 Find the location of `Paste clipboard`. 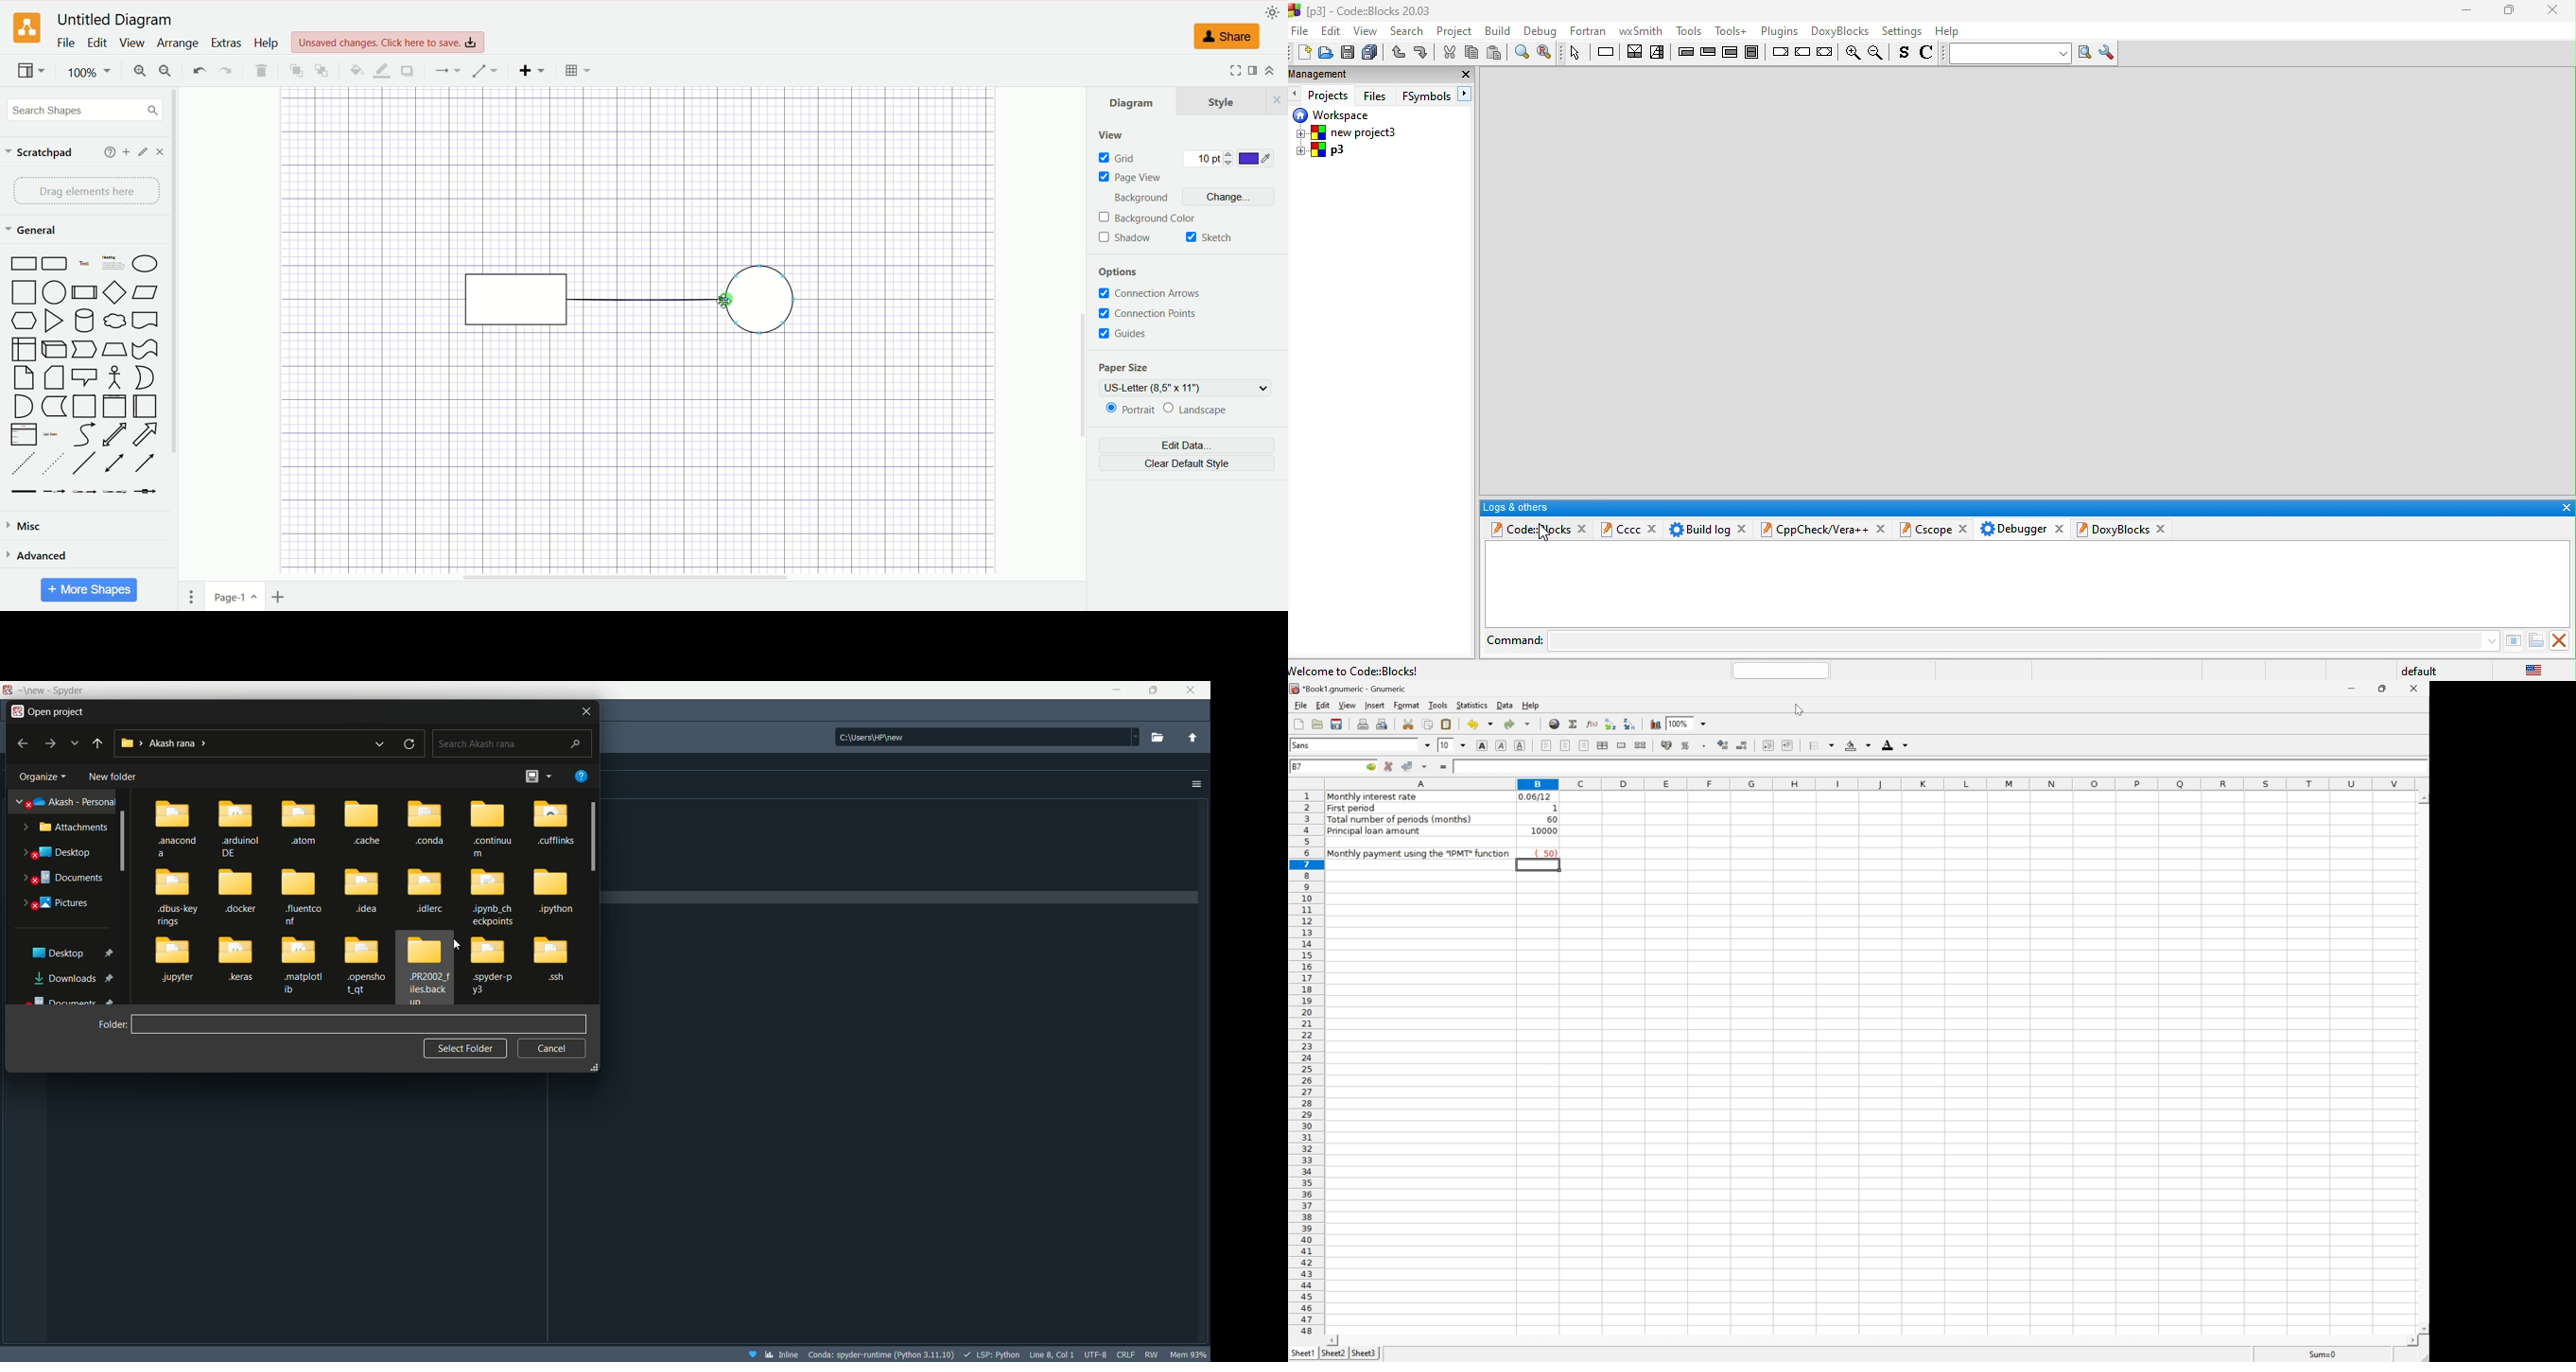

Paste clipboard is located at coordinates (1446, 724).